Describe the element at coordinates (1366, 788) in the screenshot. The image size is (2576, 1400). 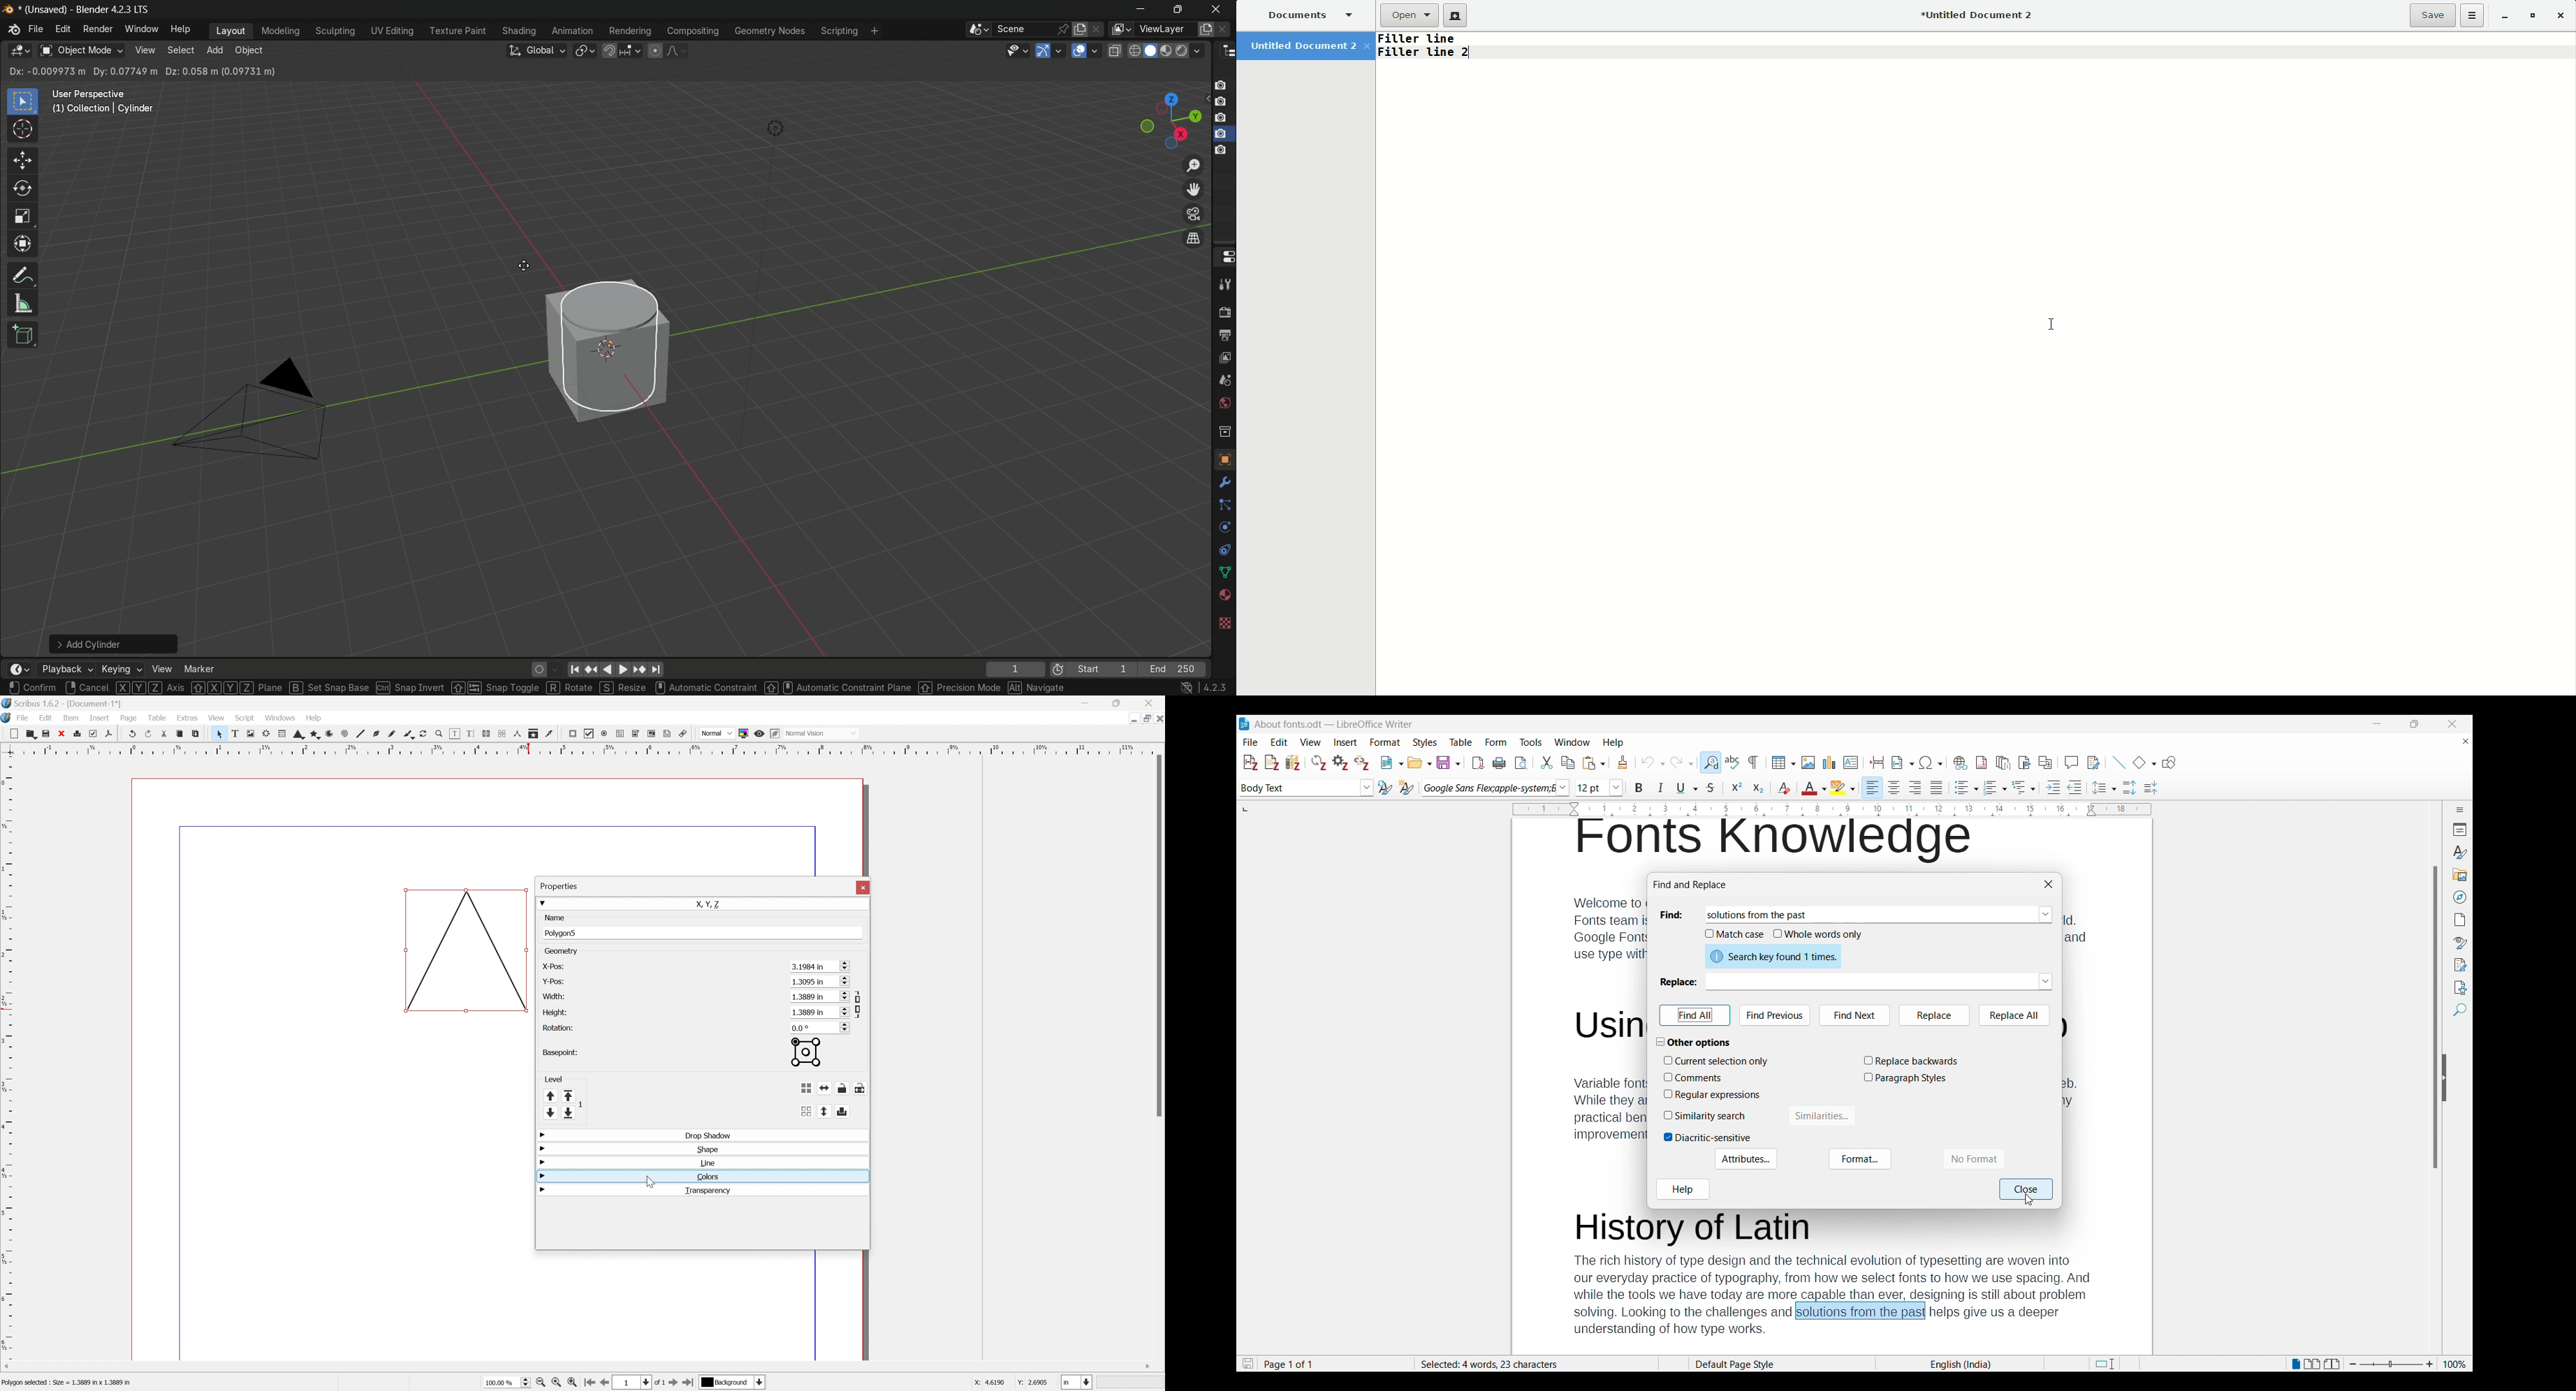
I see `Paragraph style options` at that location.